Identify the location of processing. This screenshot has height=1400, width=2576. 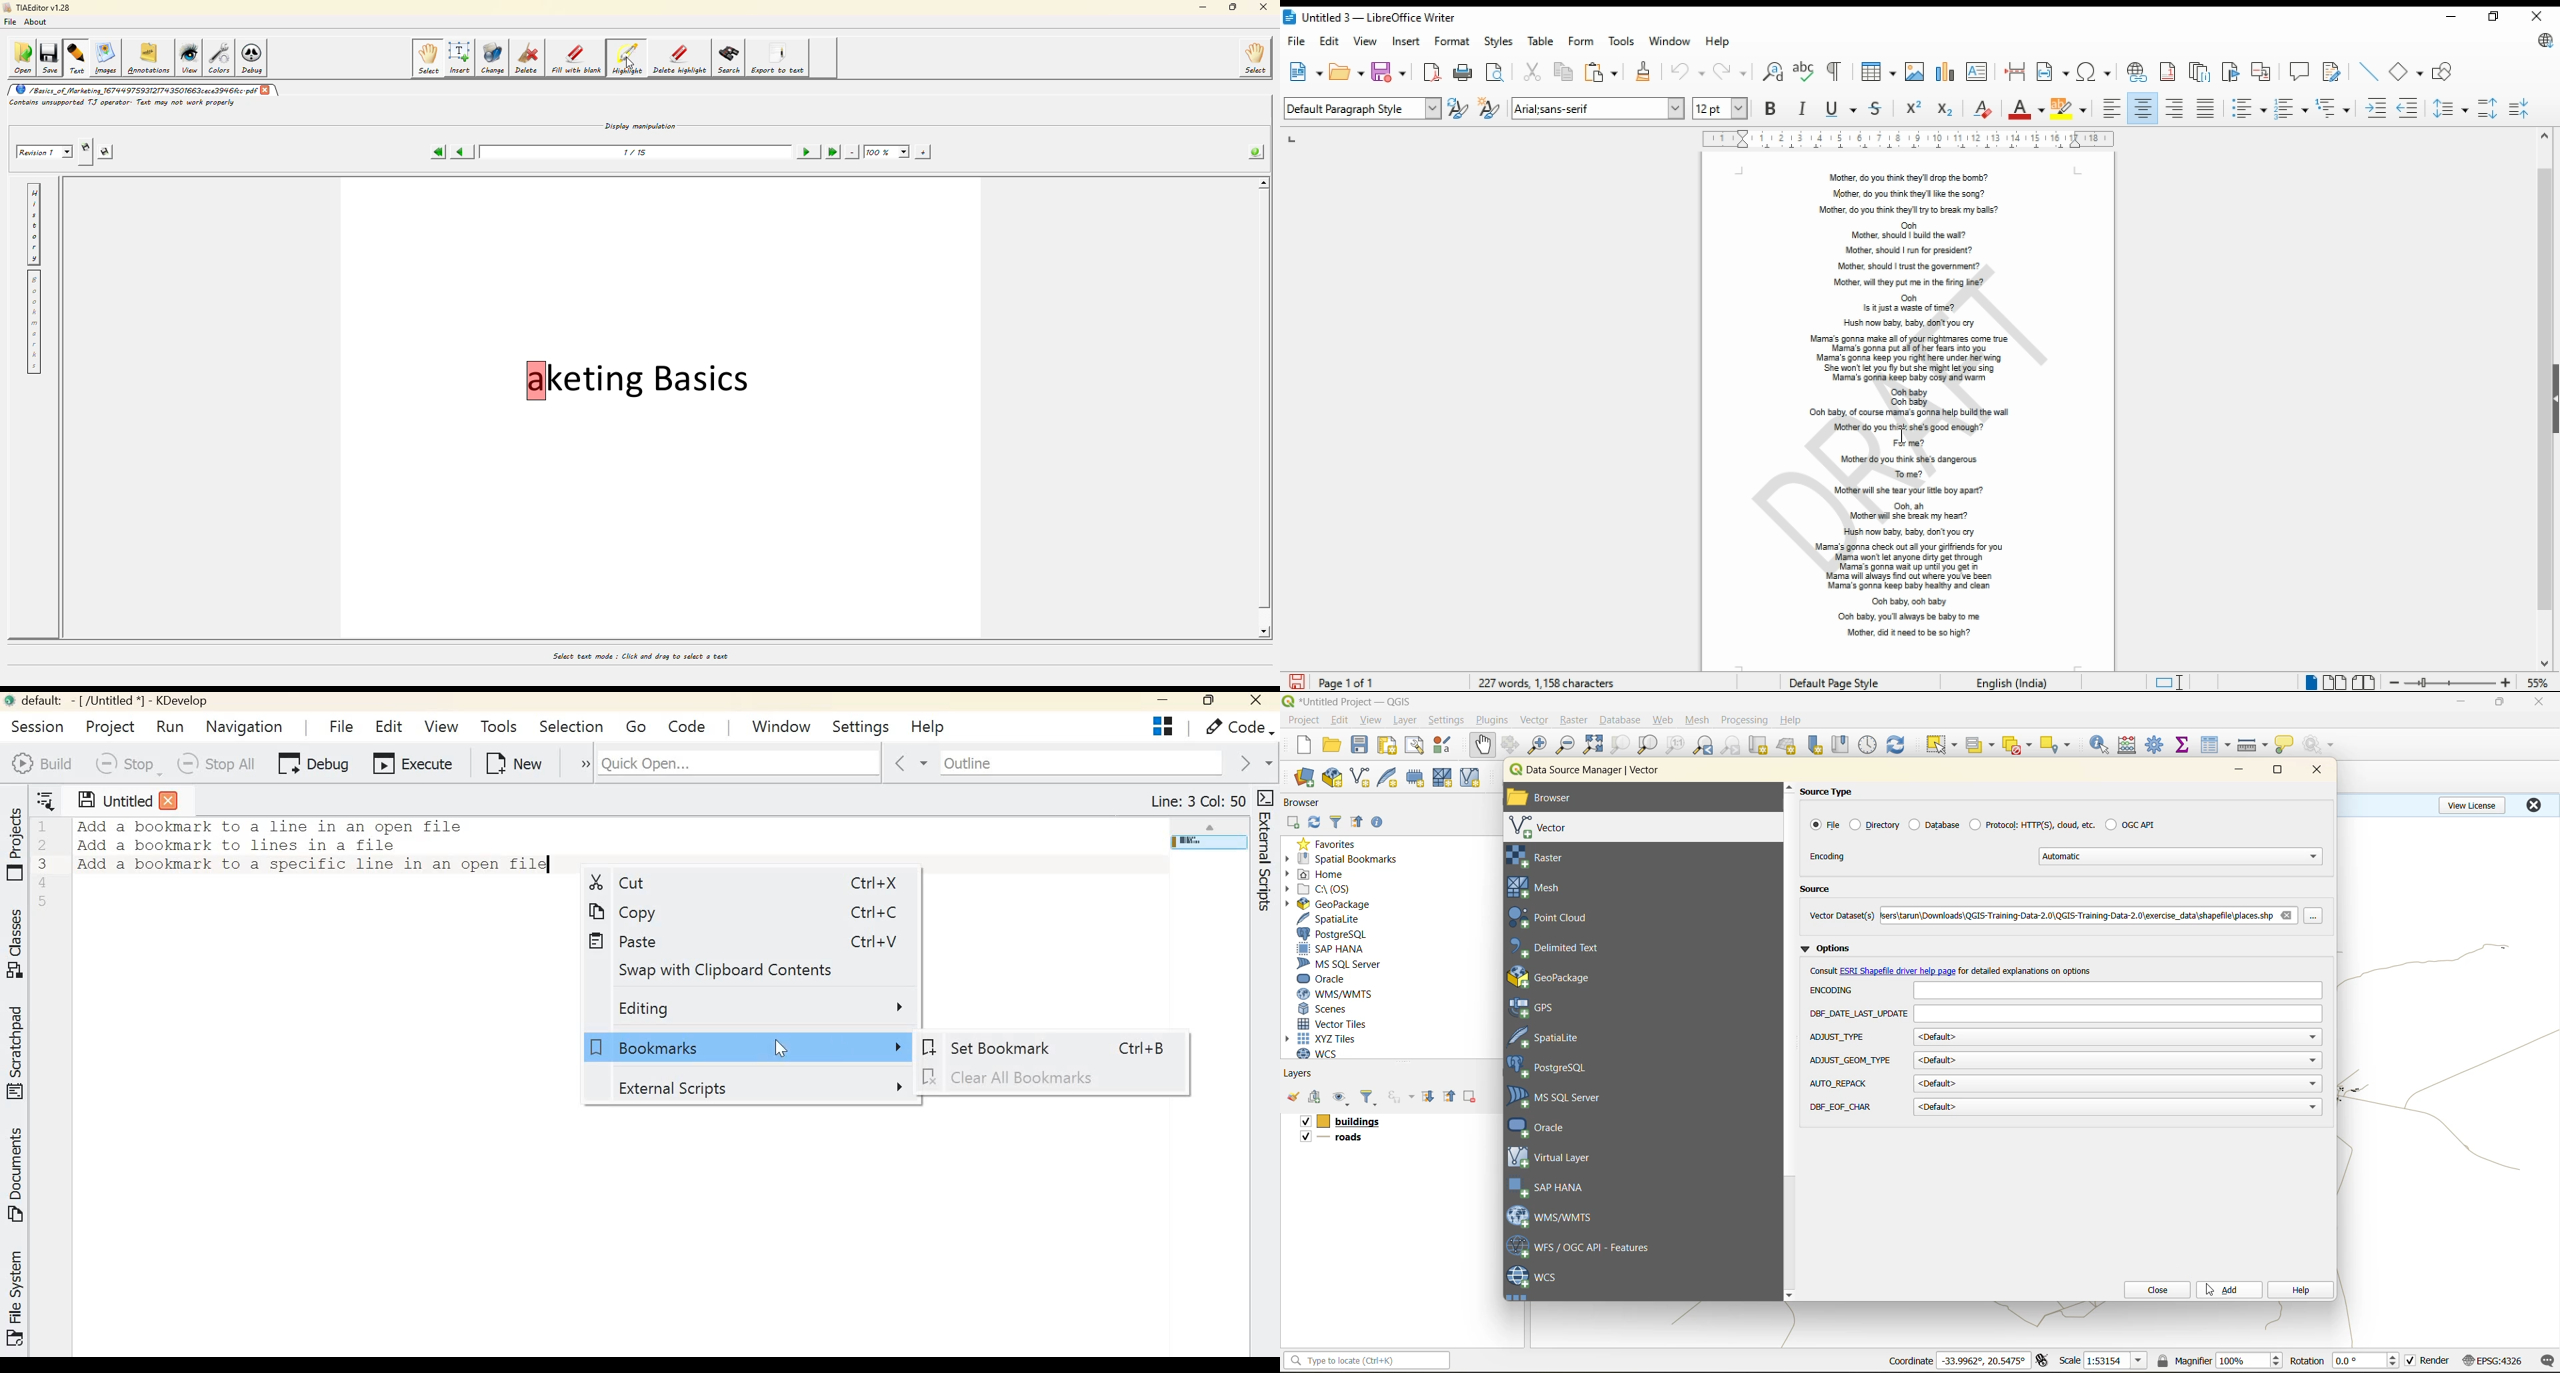
(1745, 721).